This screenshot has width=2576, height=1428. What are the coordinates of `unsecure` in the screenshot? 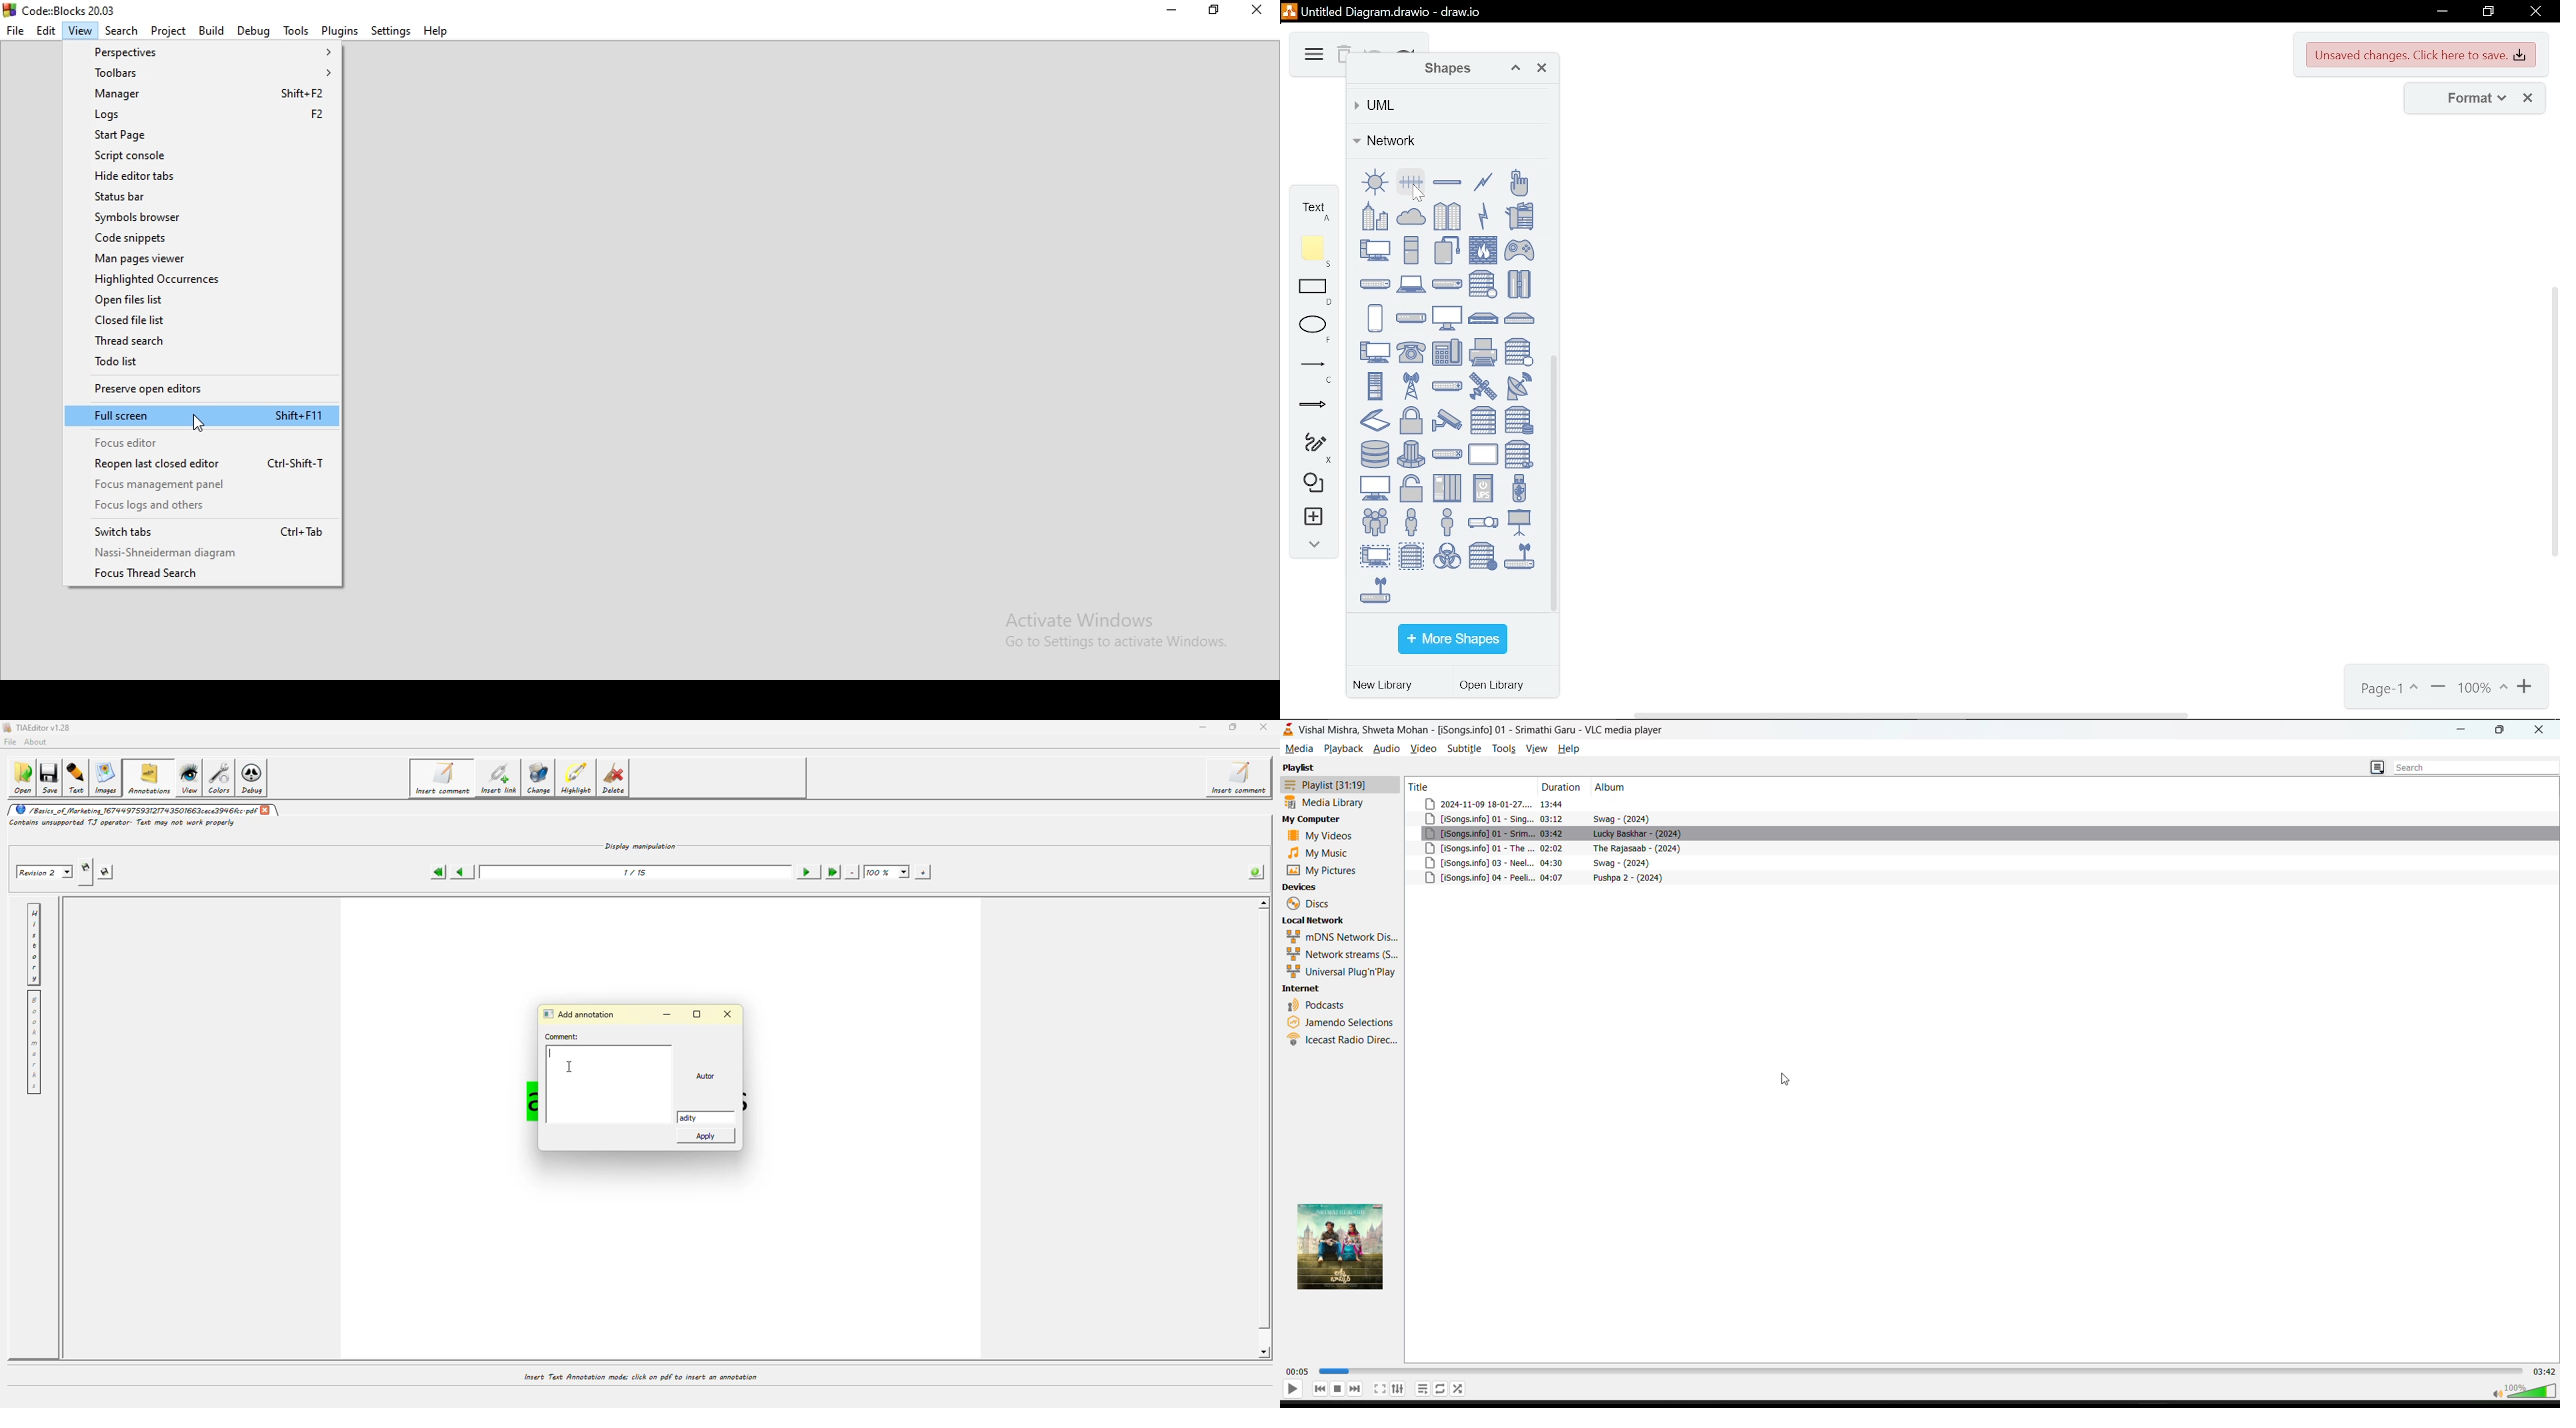 It's located at (1411, 489).